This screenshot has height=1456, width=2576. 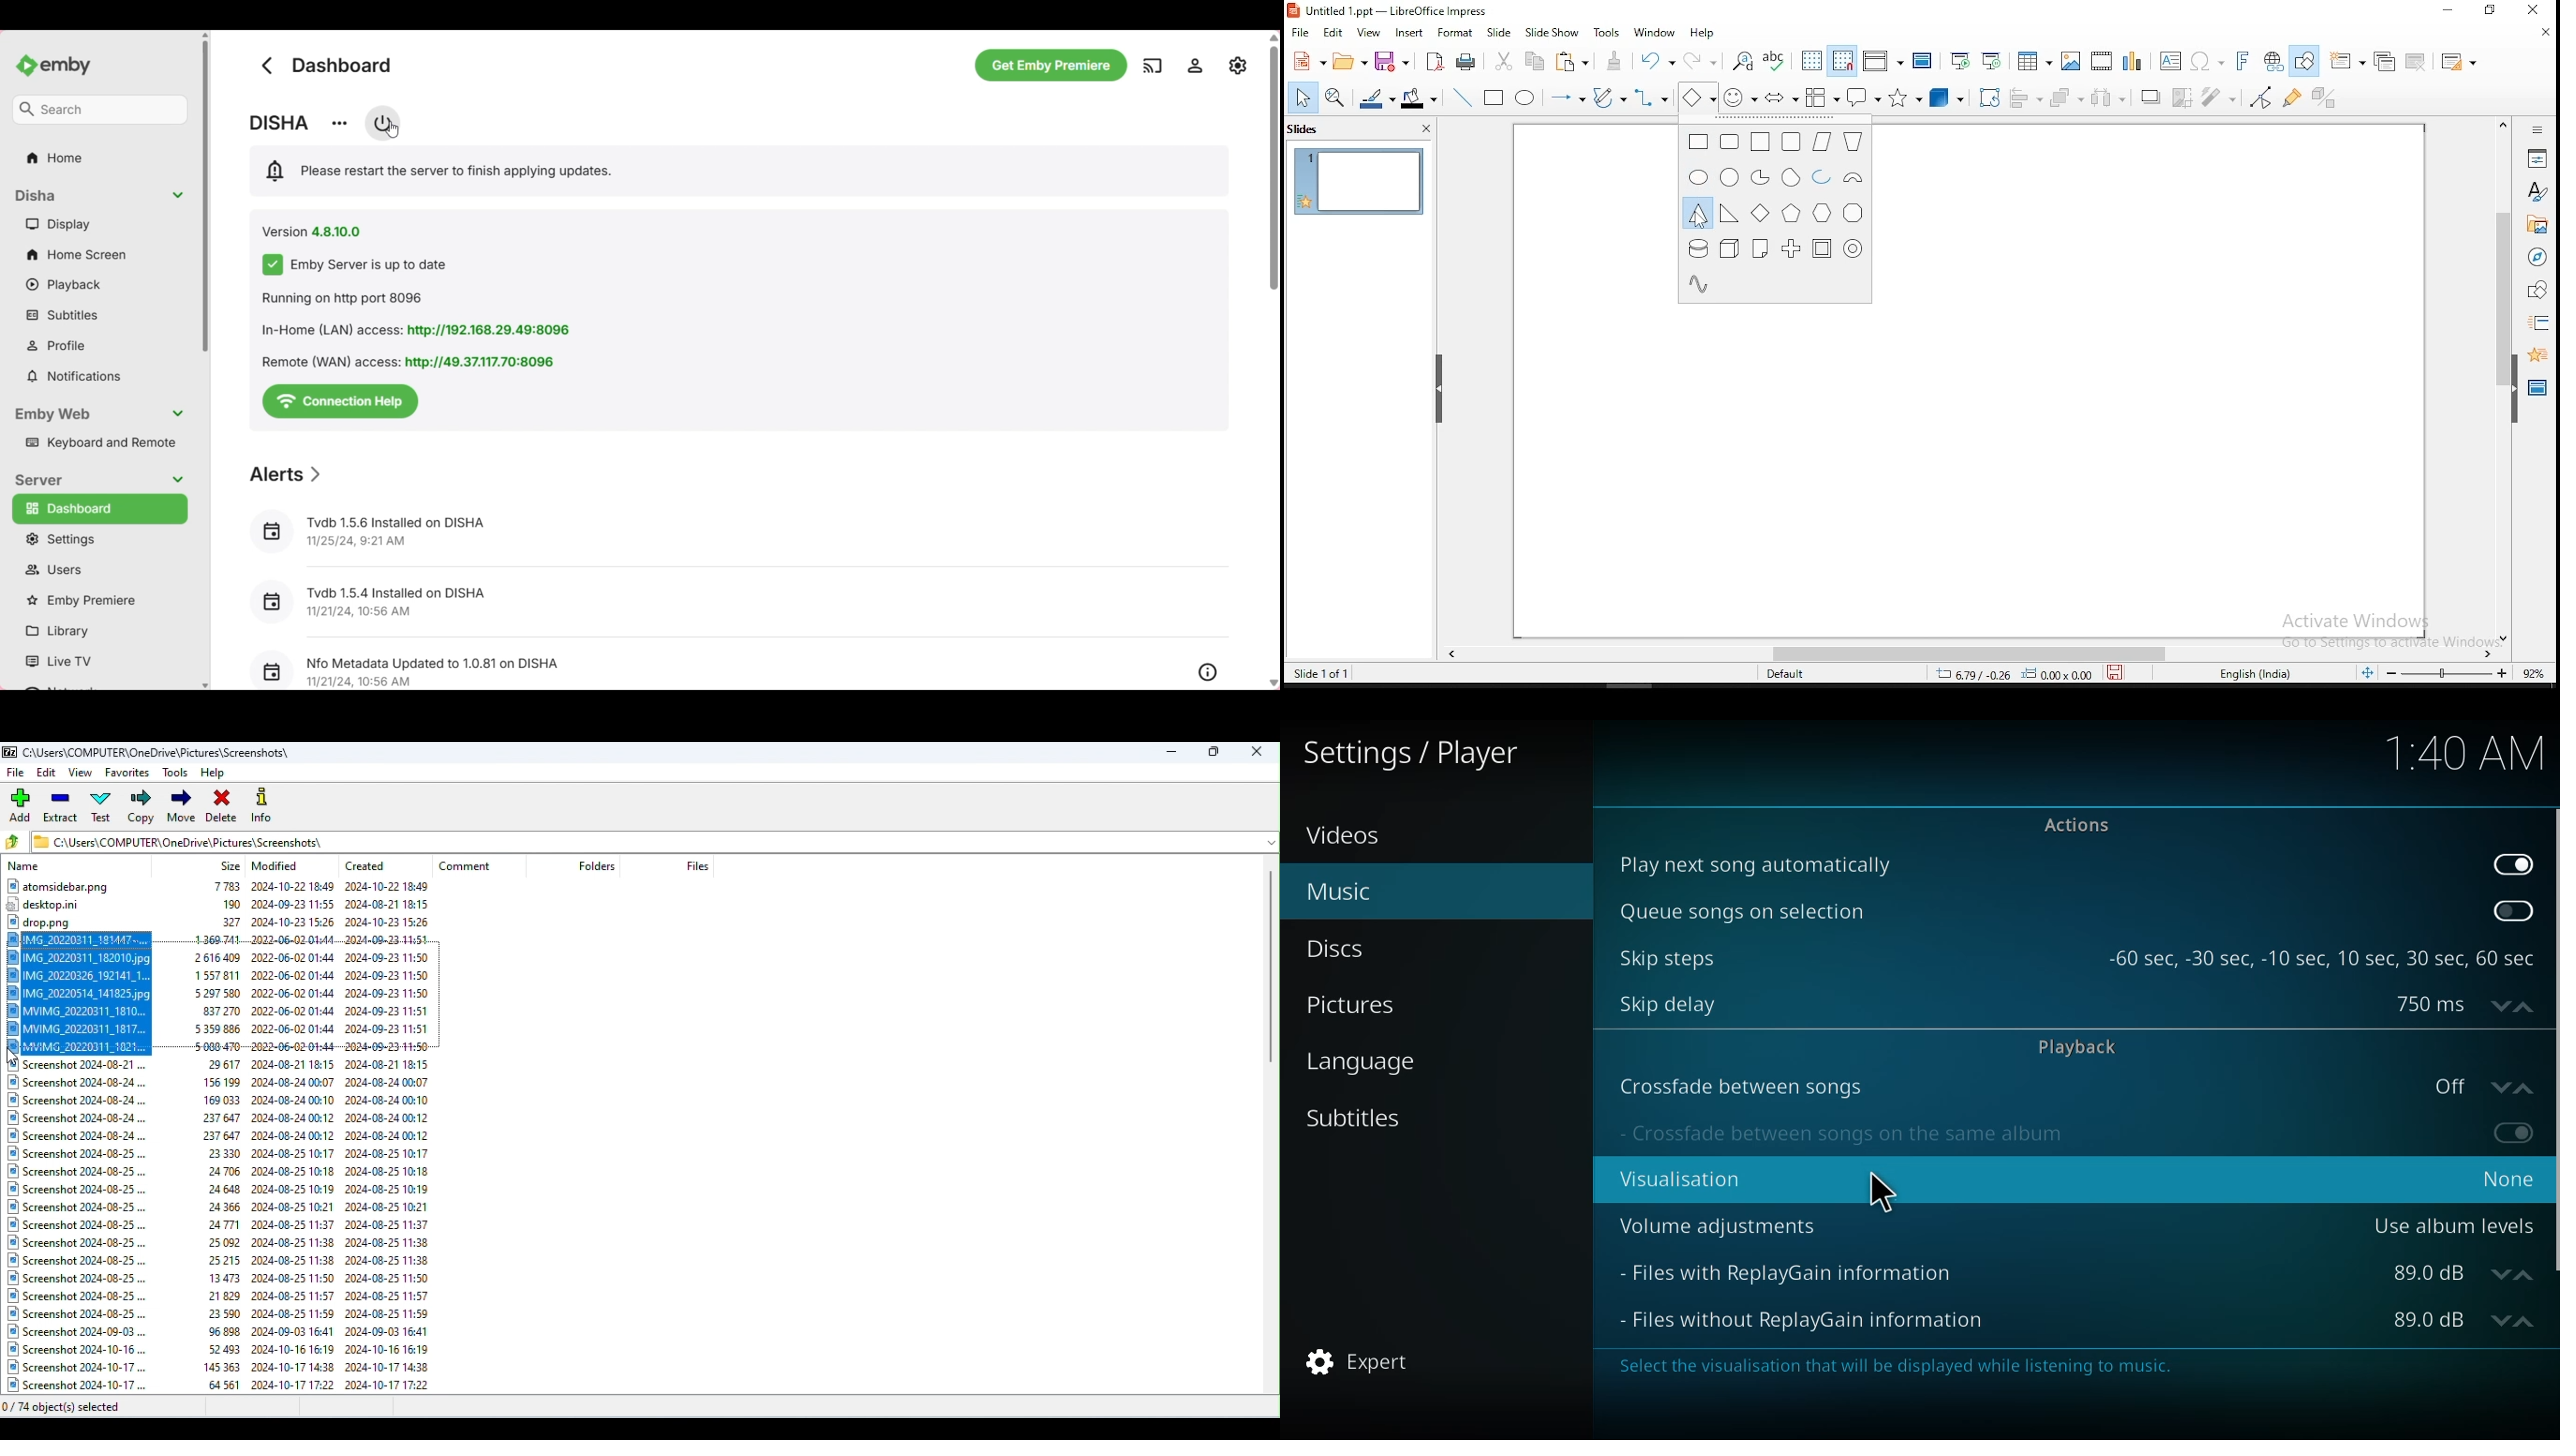 I want to click on redo, so click(x=1700, y=60).